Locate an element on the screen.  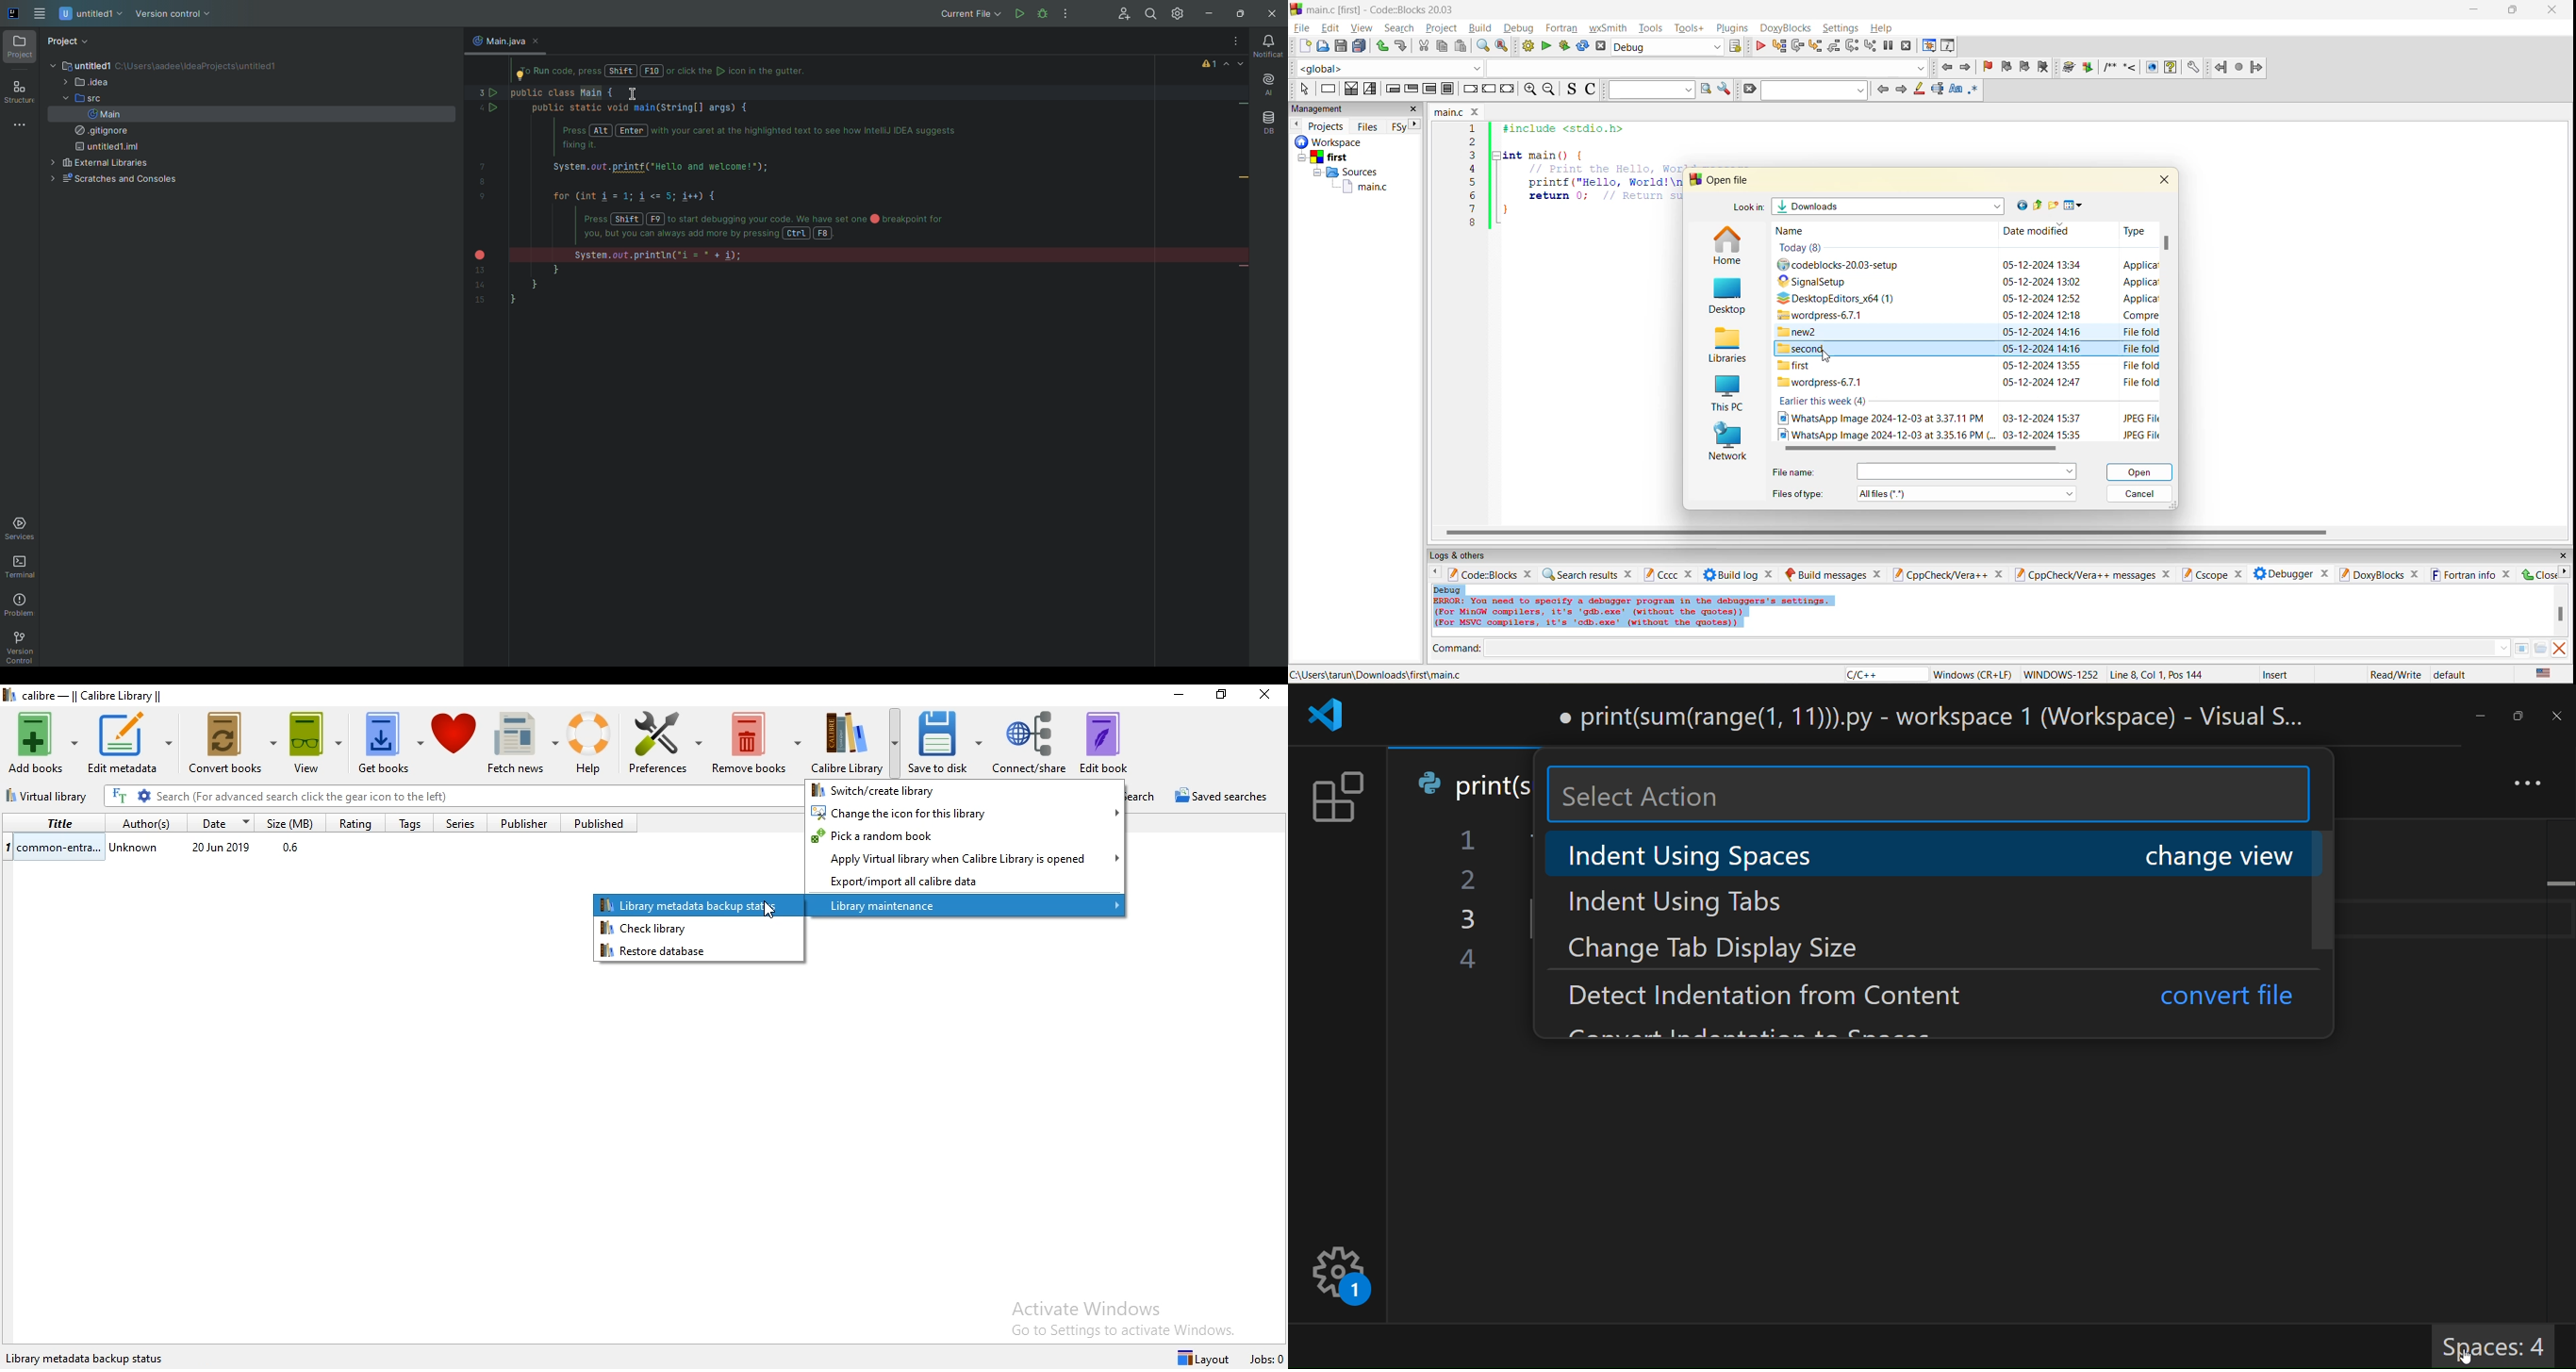
Sources is located at coordinates (1349, 172).